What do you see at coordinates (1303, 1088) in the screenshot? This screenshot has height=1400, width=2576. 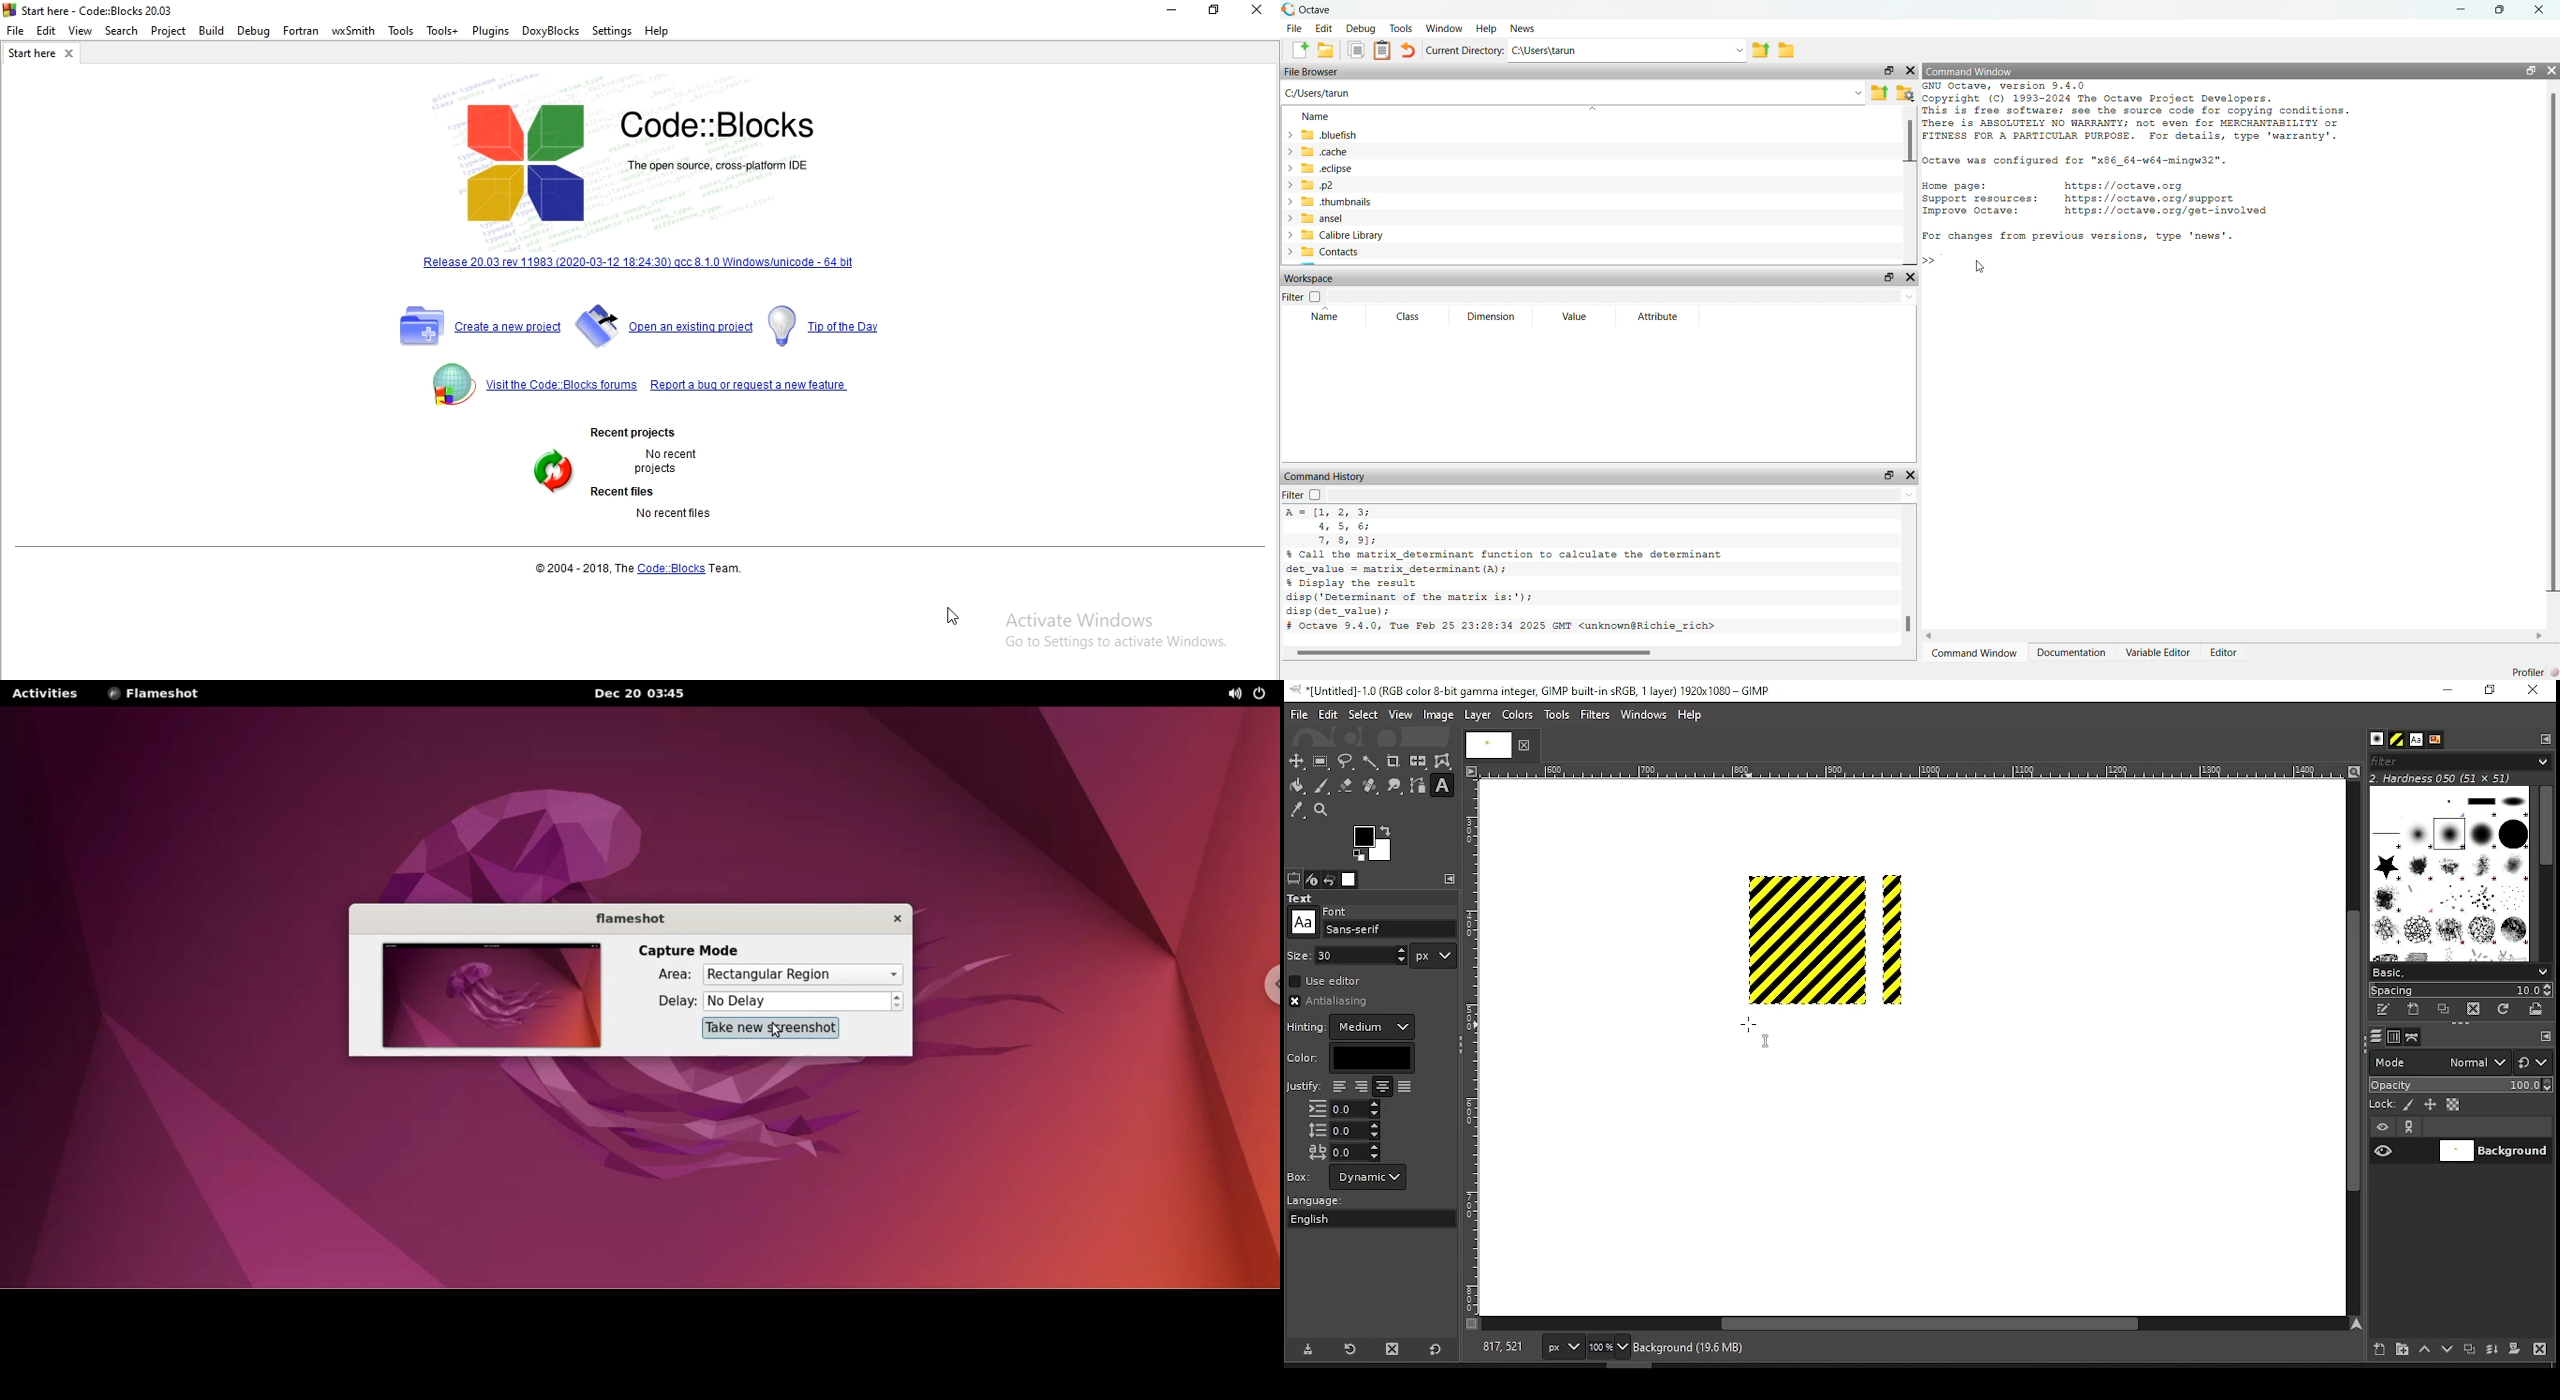 I see `` at bounding box center [1303, 1088].